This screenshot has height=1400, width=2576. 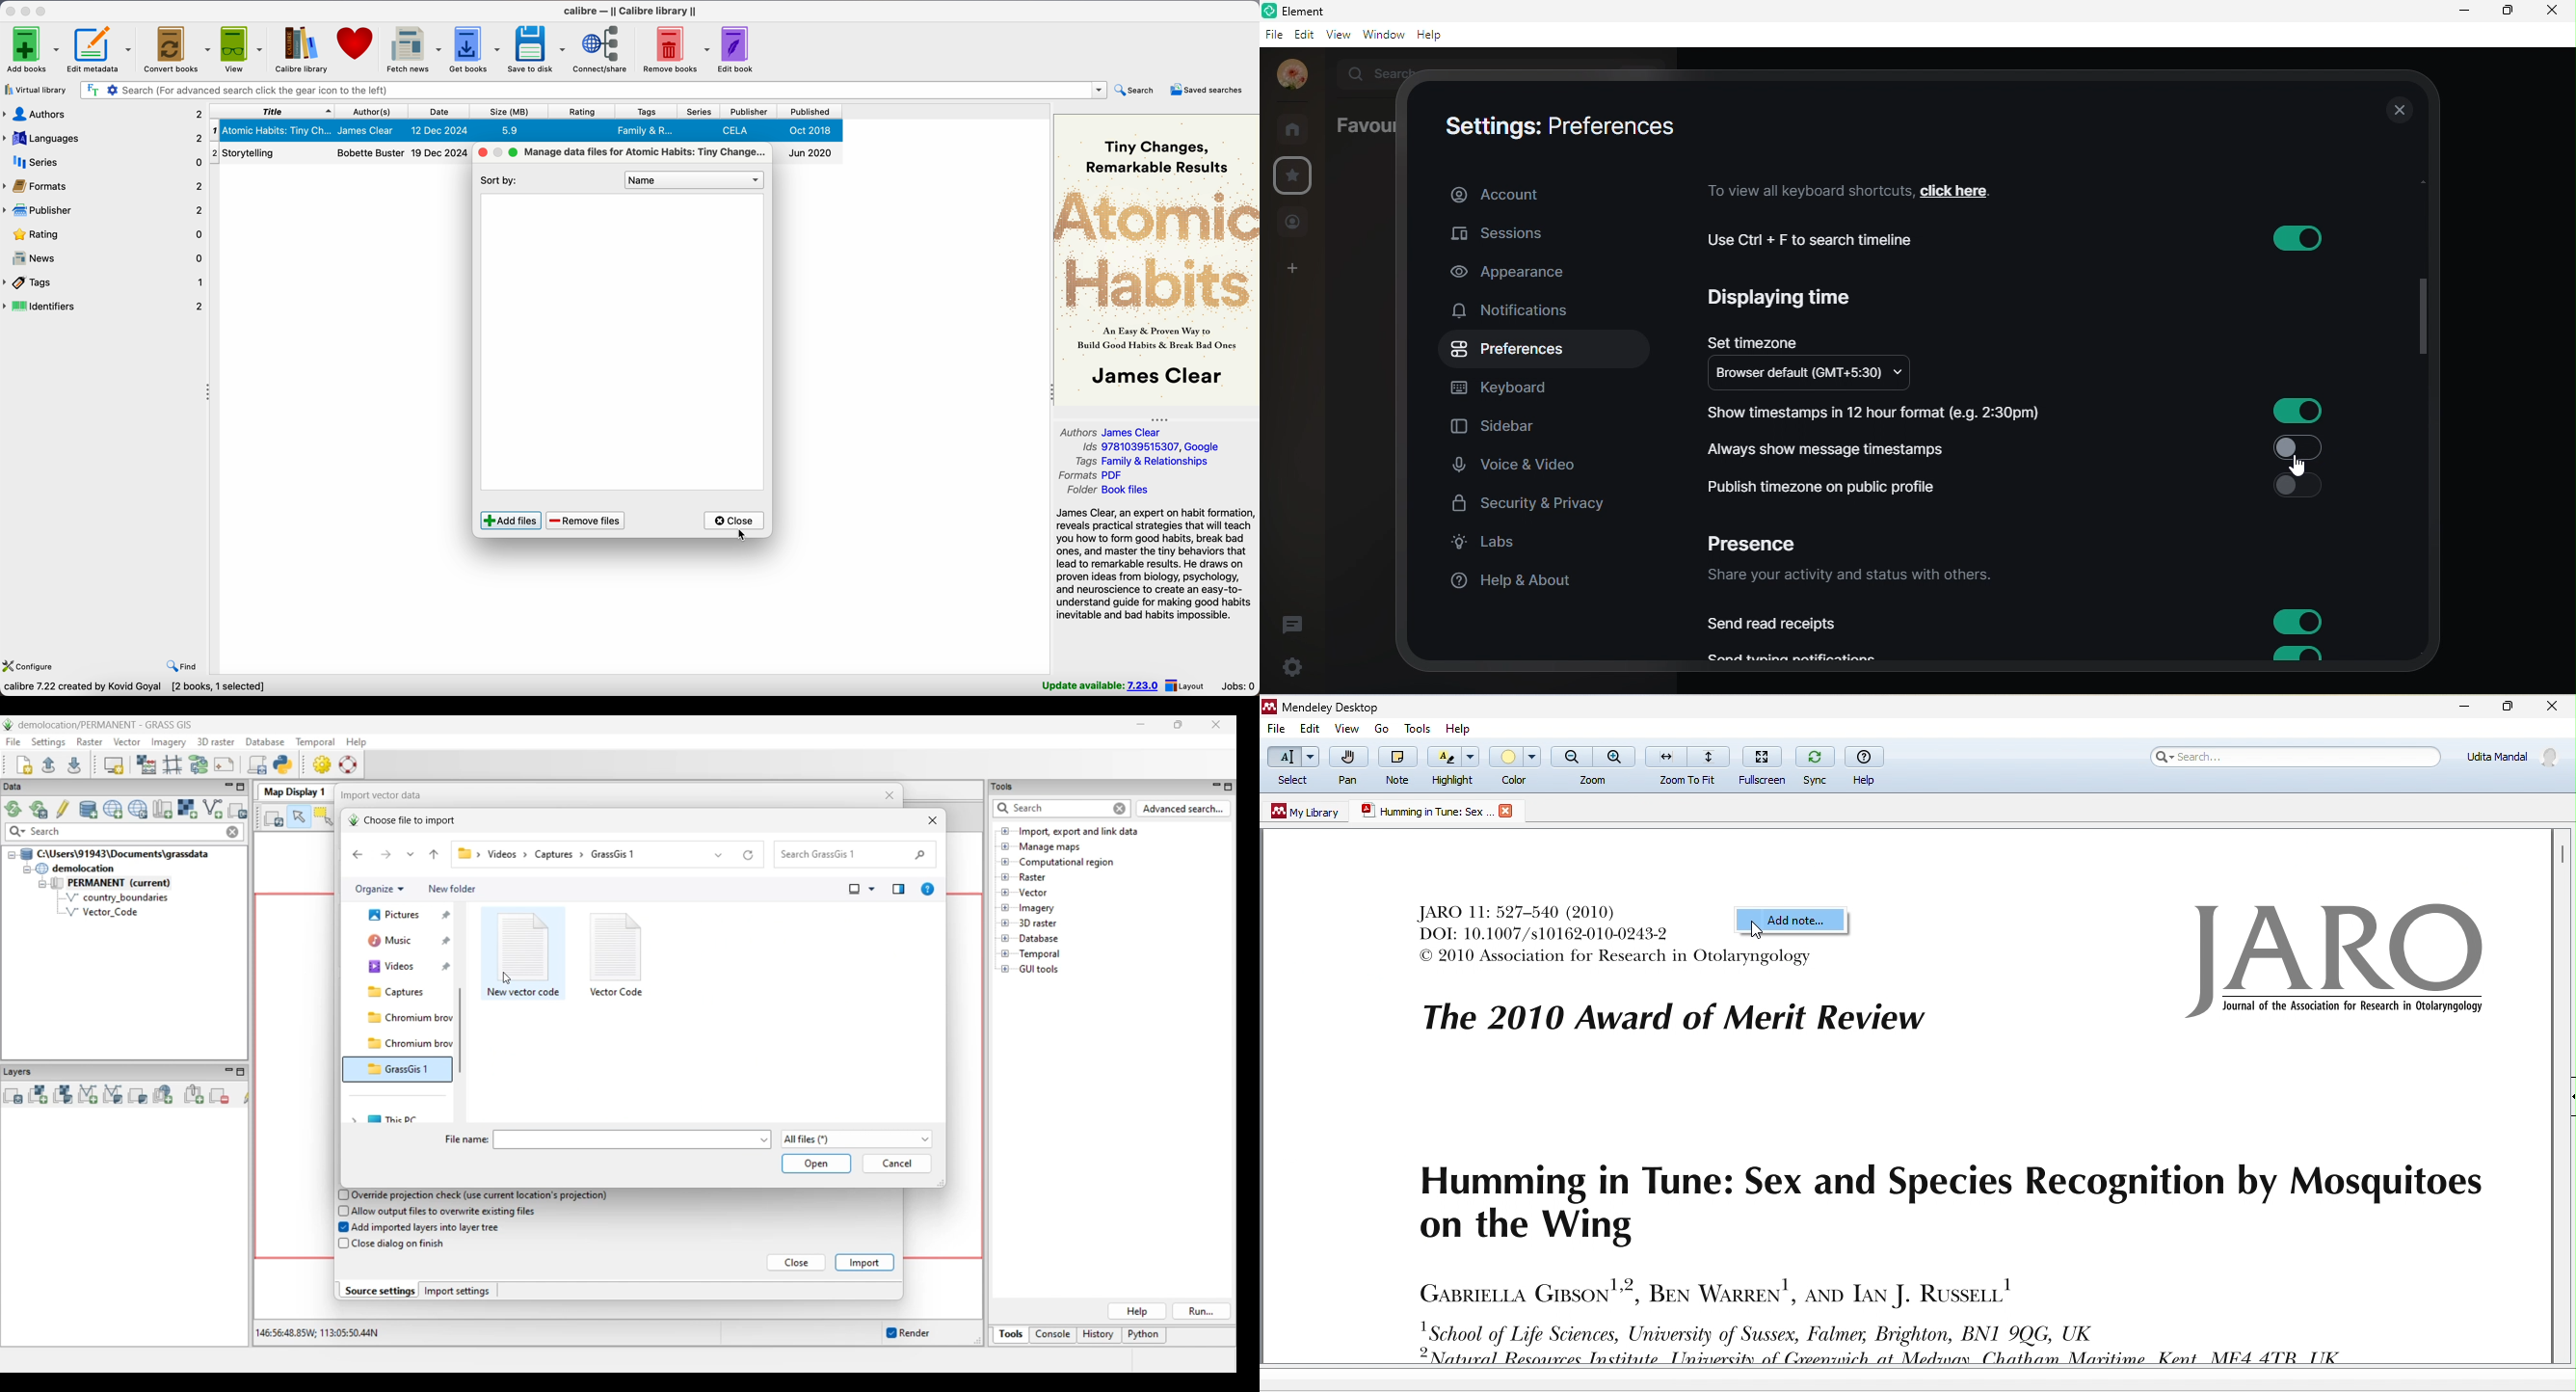 What do you see at coordinates (1295, 222) in the screenshot?
I see `people` at bounding box center [1295, 222].